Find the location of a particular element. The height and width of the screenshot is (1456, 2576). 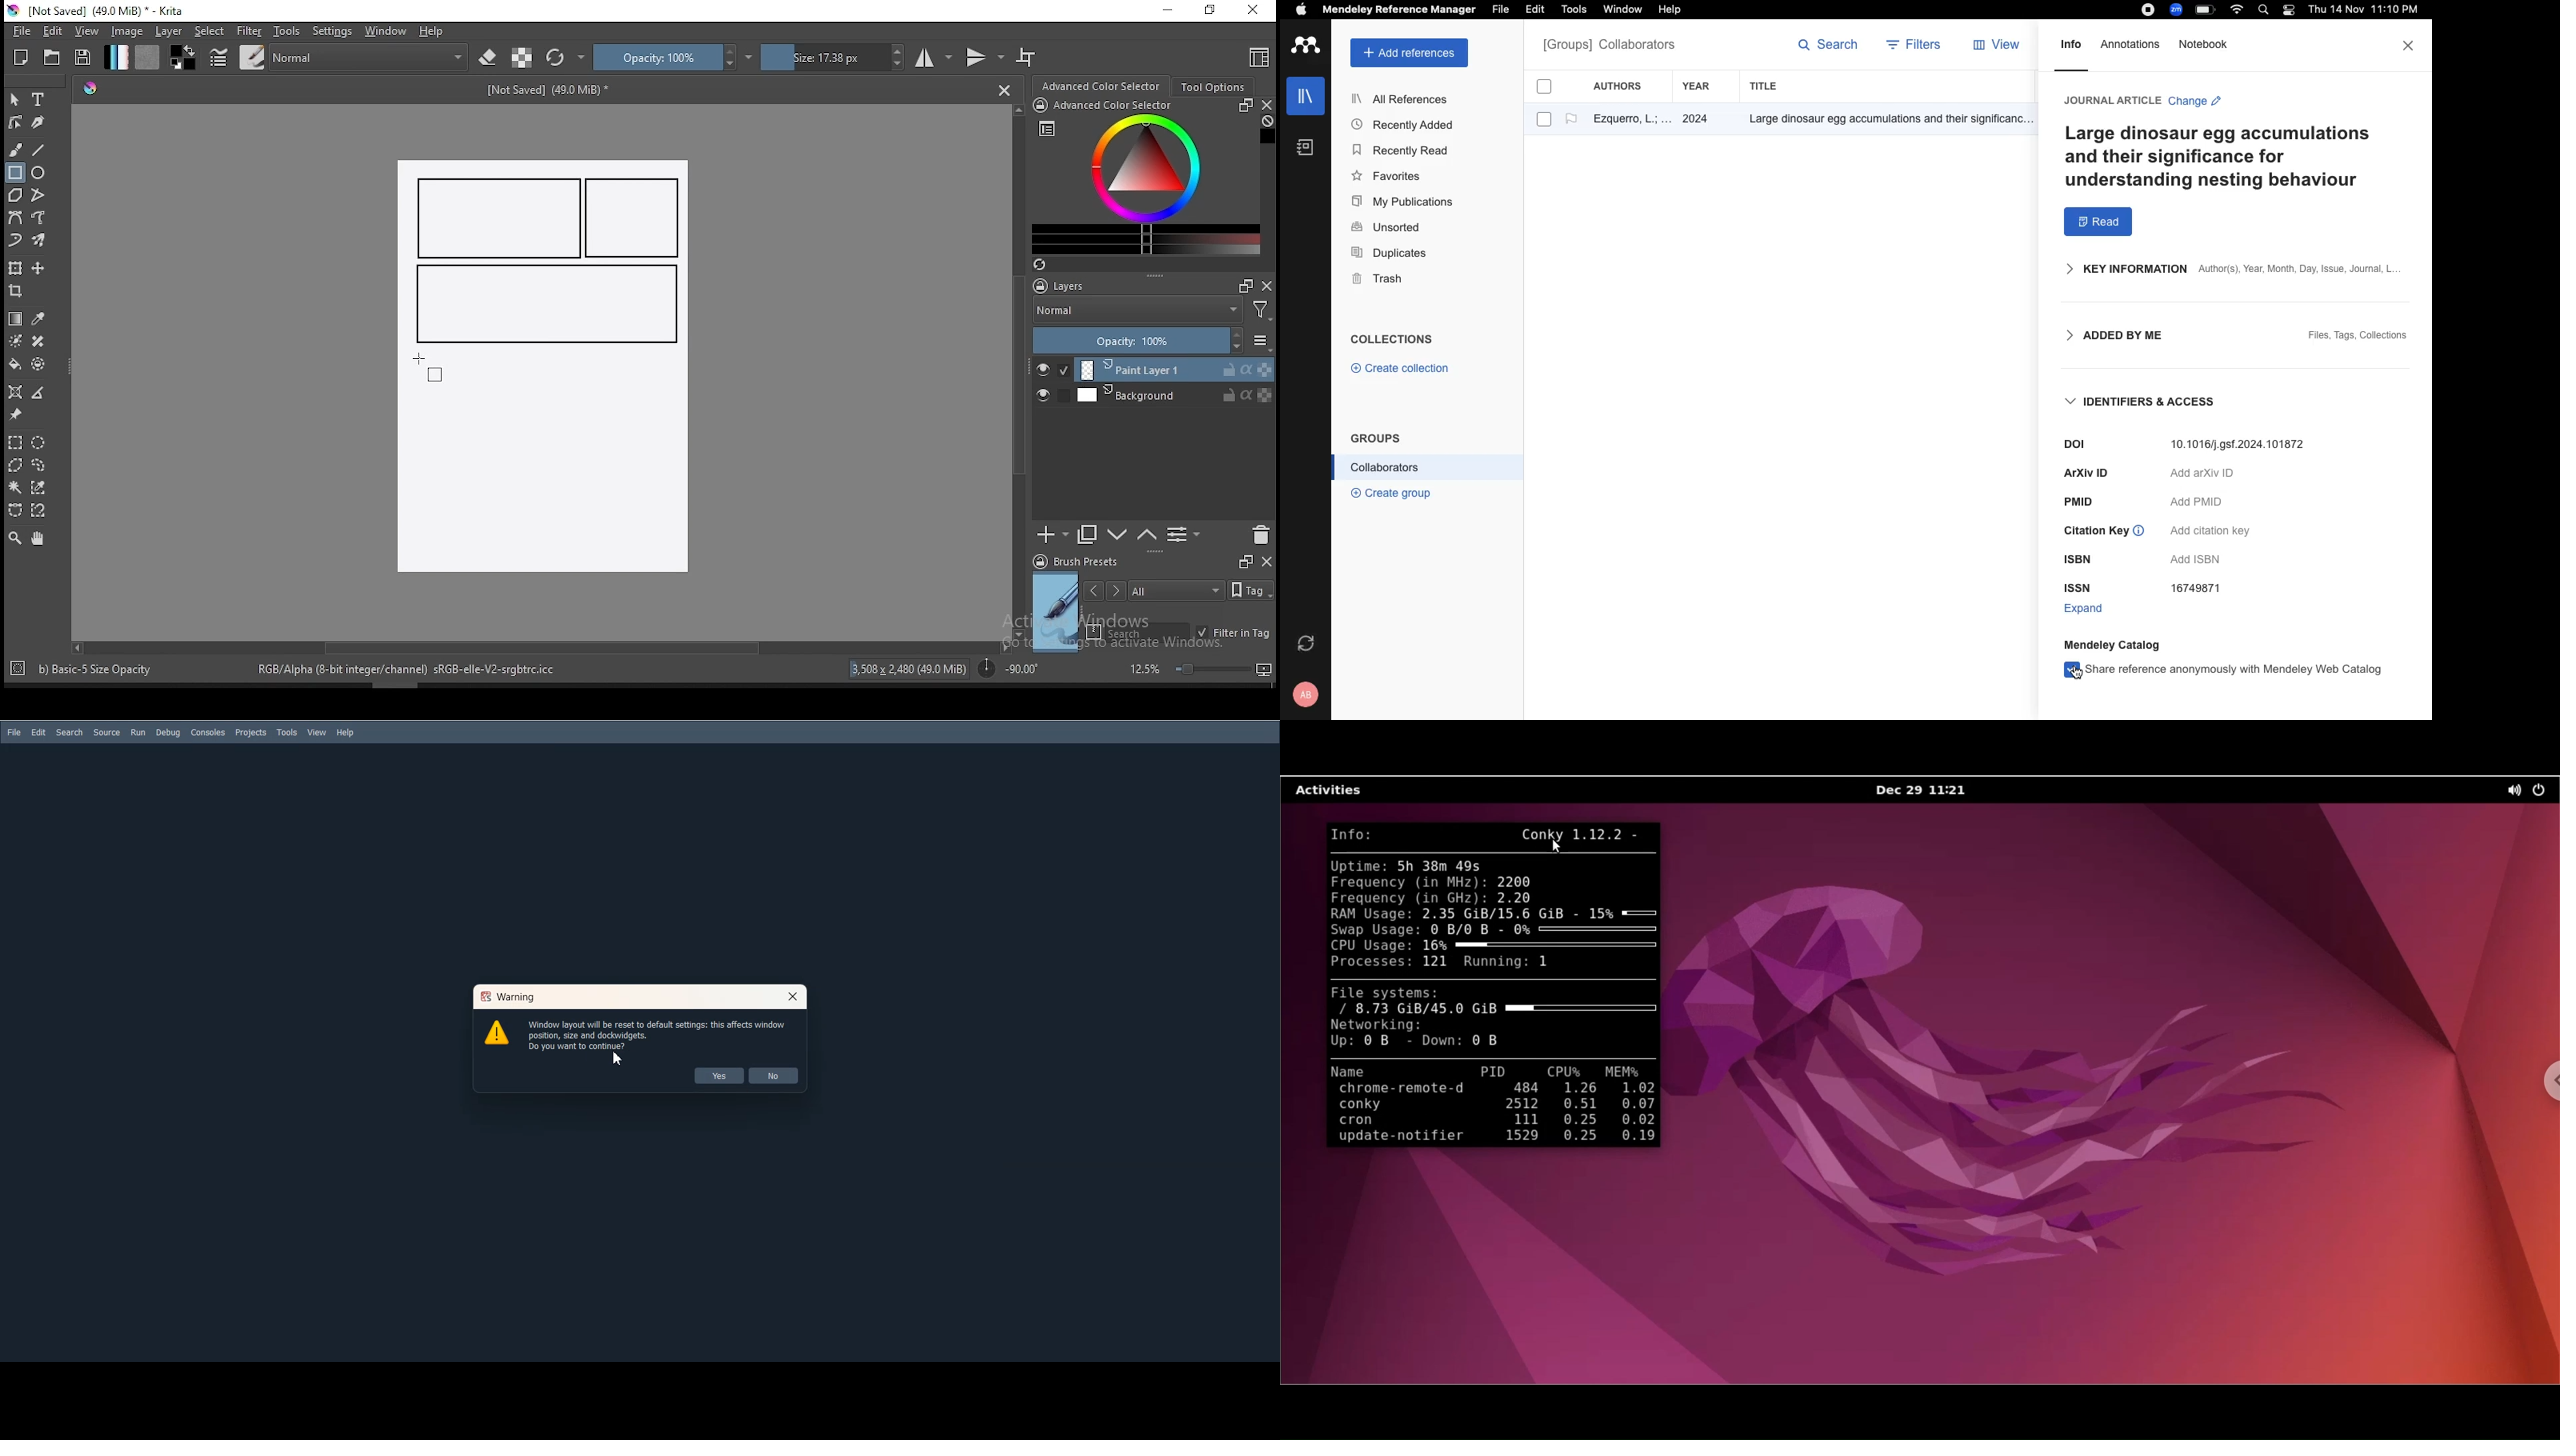

Mendeley Reference Manager is located at coordinates (1399, 10).